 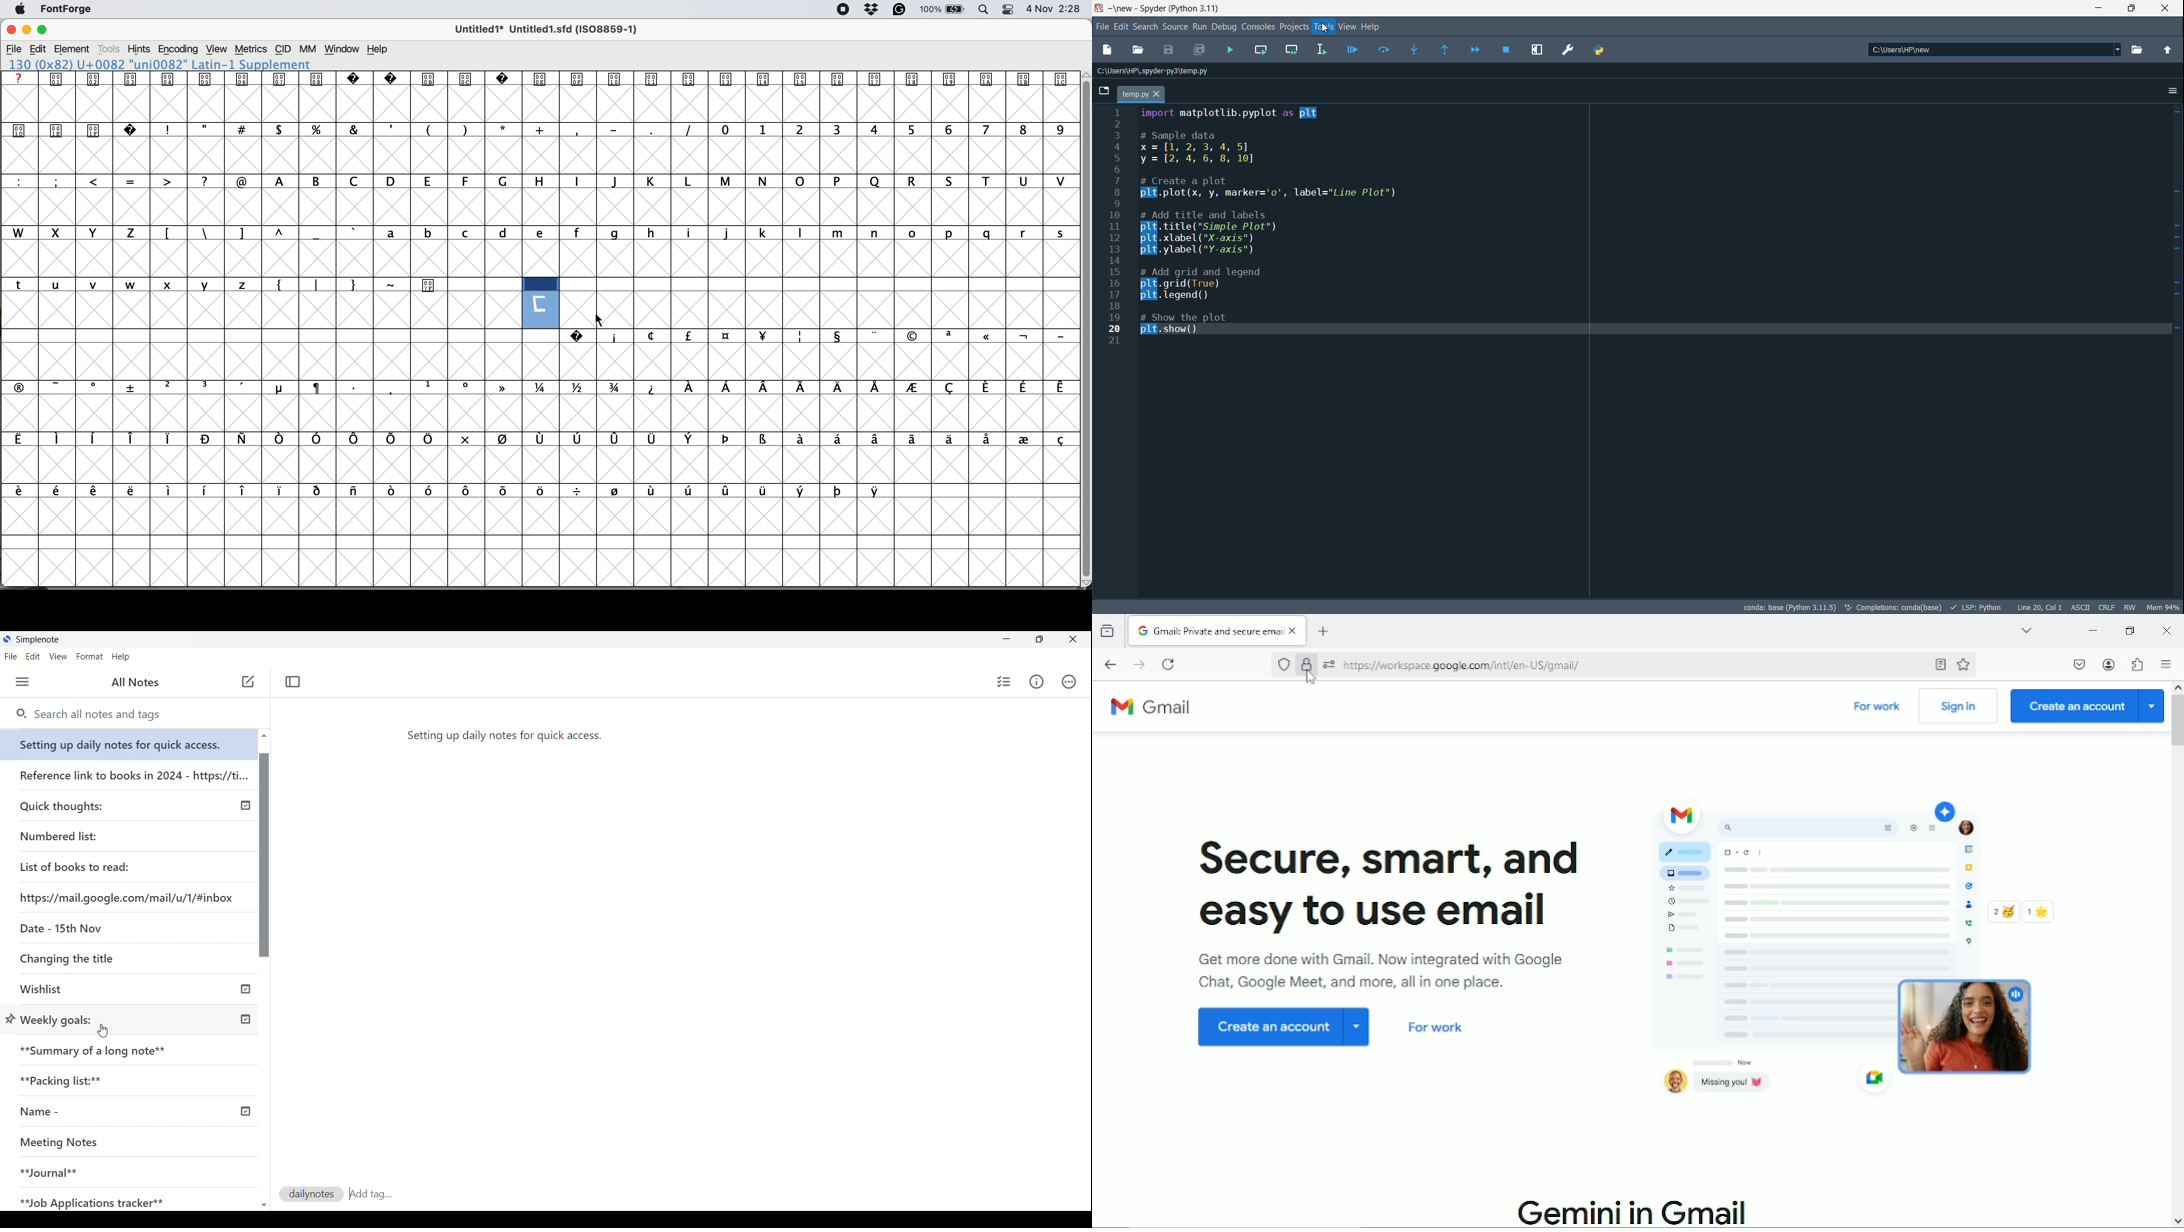 I want to click on ~\new - Spyder (Python 3.11), so click(x=1164, y=8).